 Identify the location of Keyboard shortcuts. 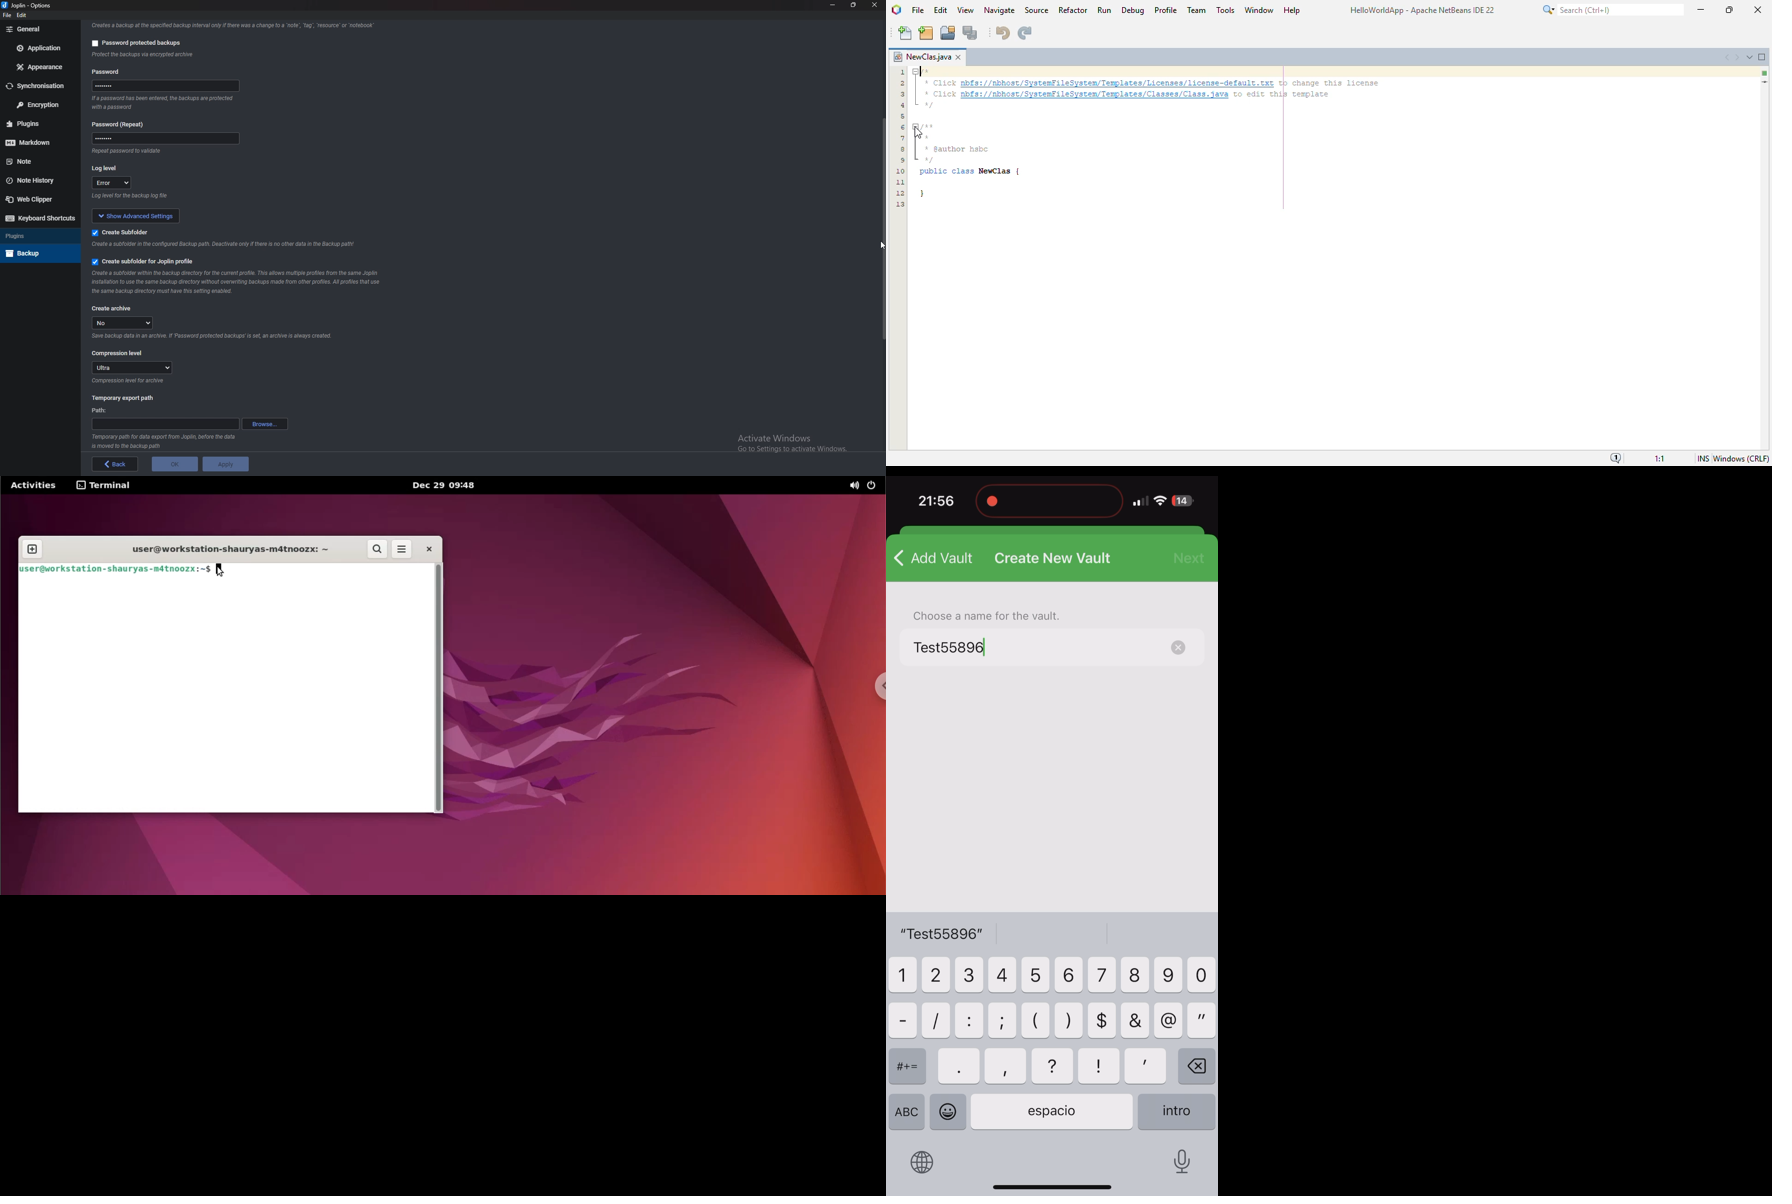
(38, 219).